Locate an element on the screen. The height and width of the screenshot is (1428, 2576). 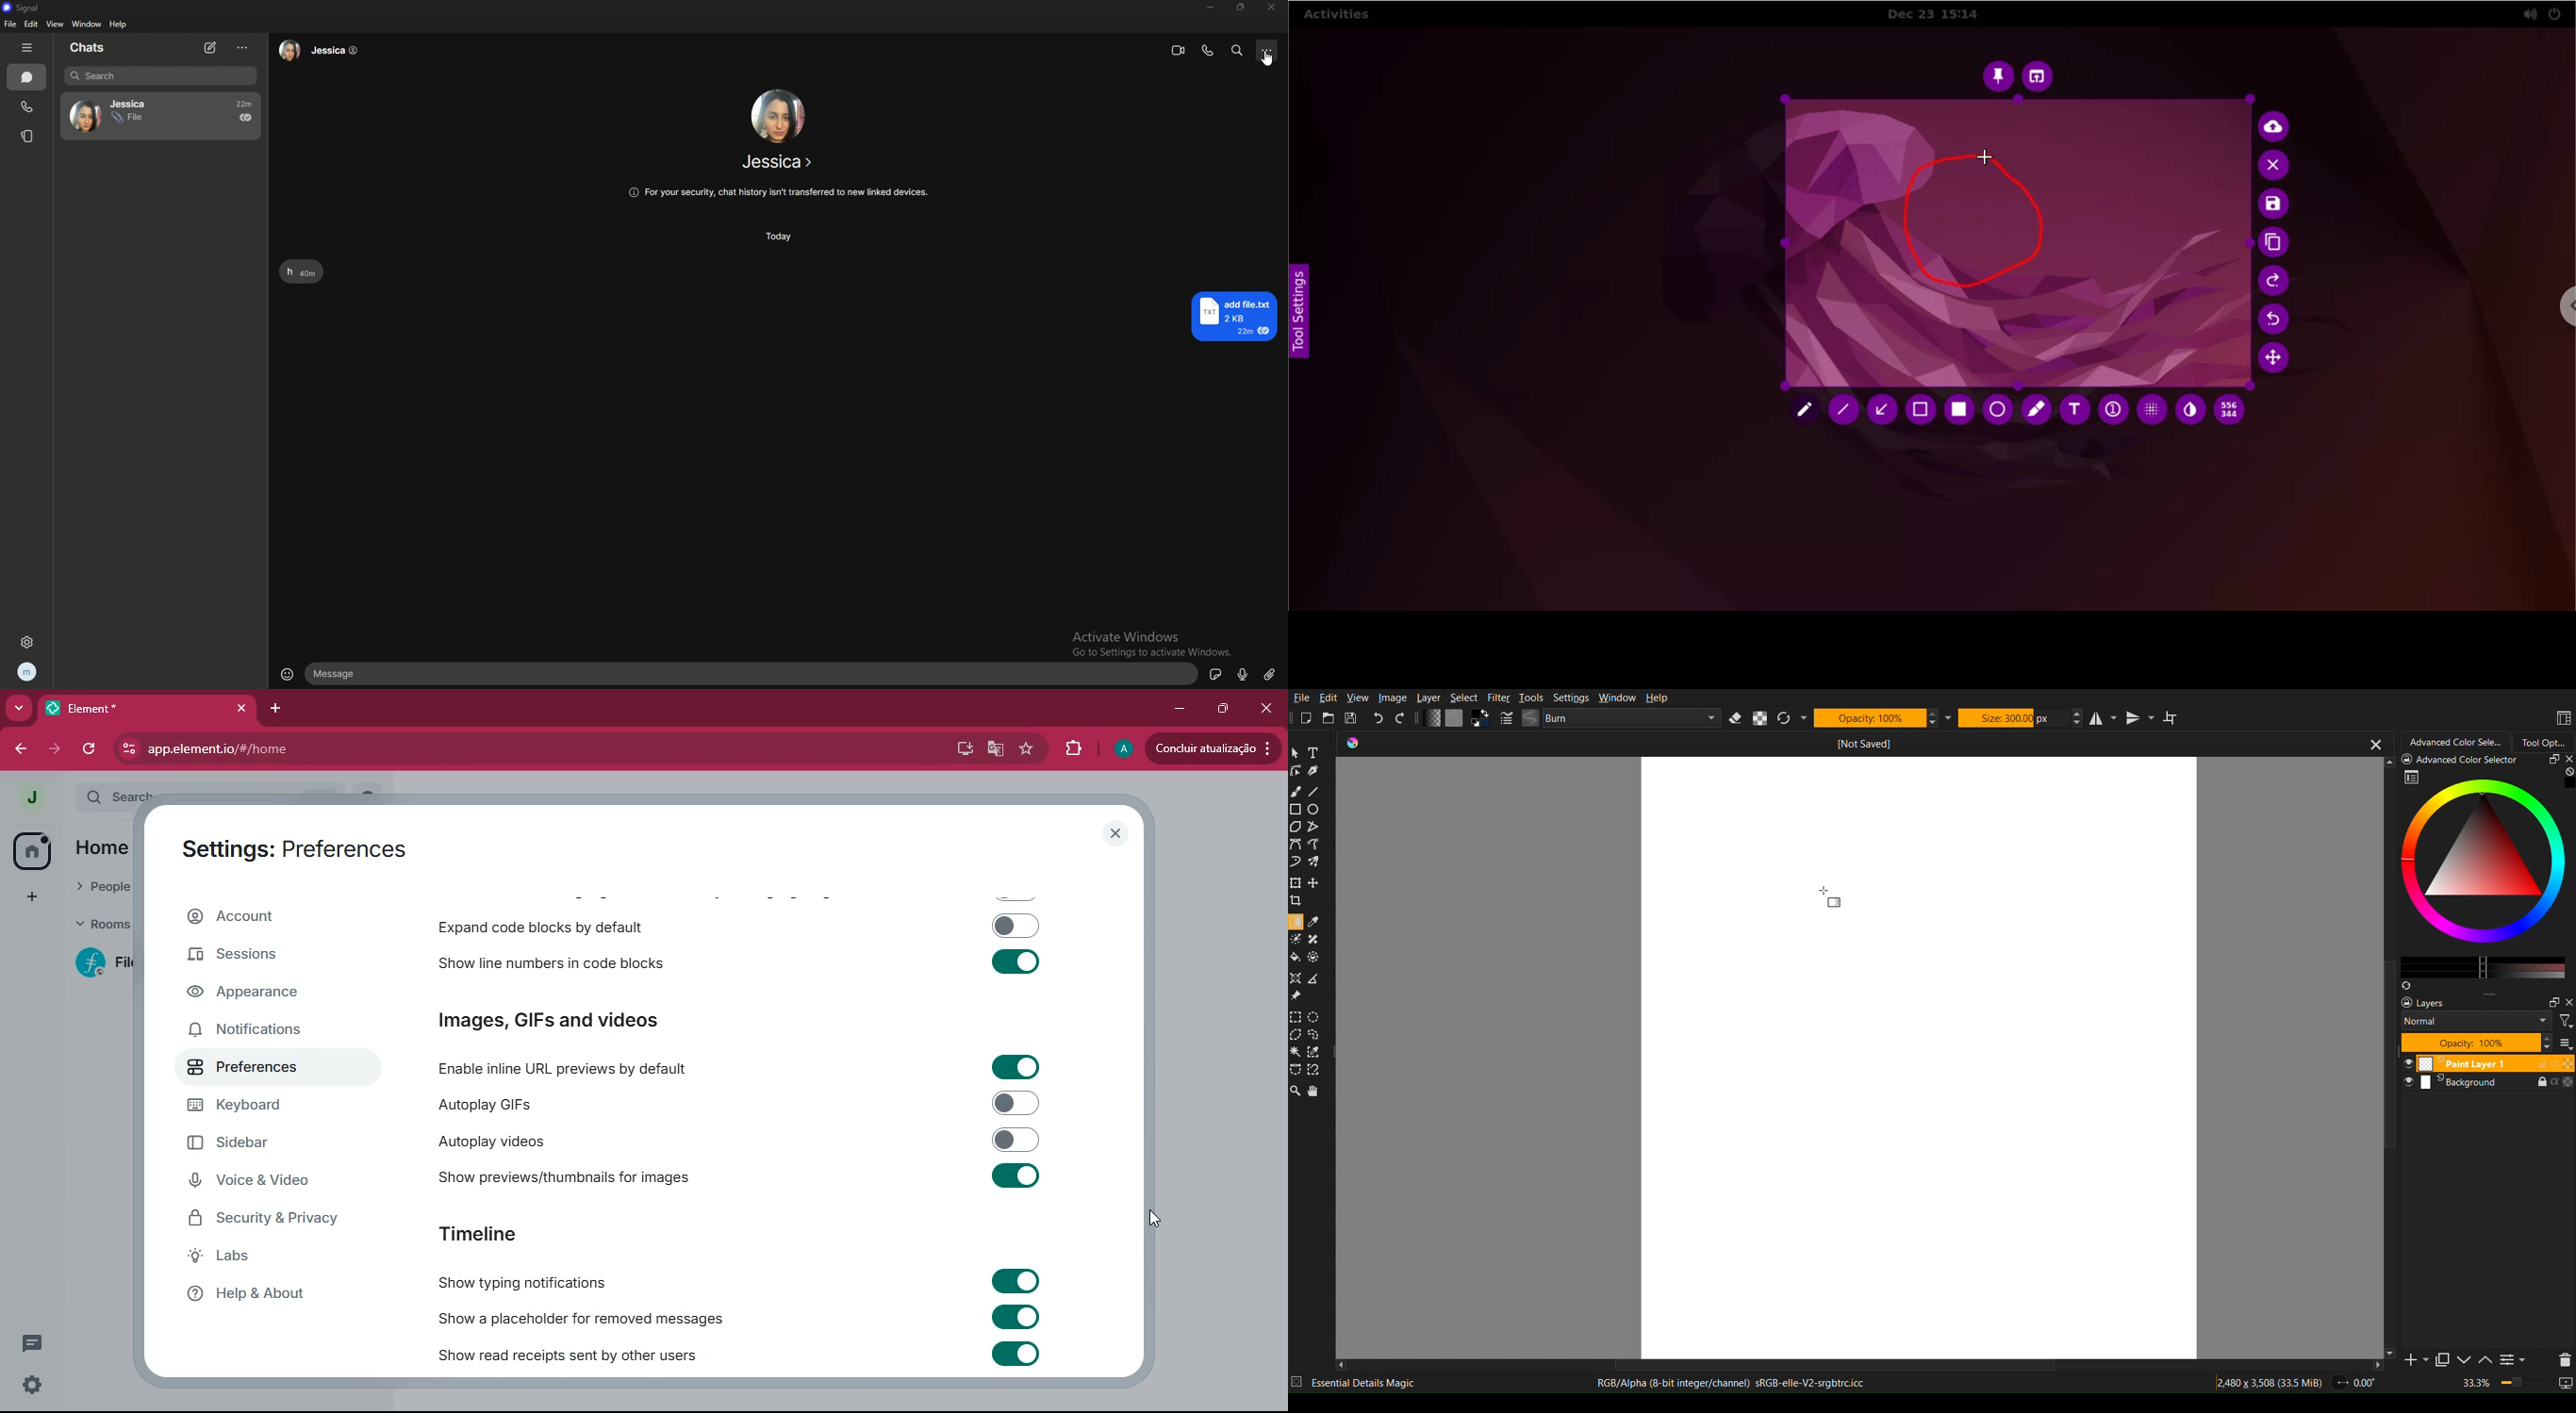
Redo is located at coordinates (1402, 719).